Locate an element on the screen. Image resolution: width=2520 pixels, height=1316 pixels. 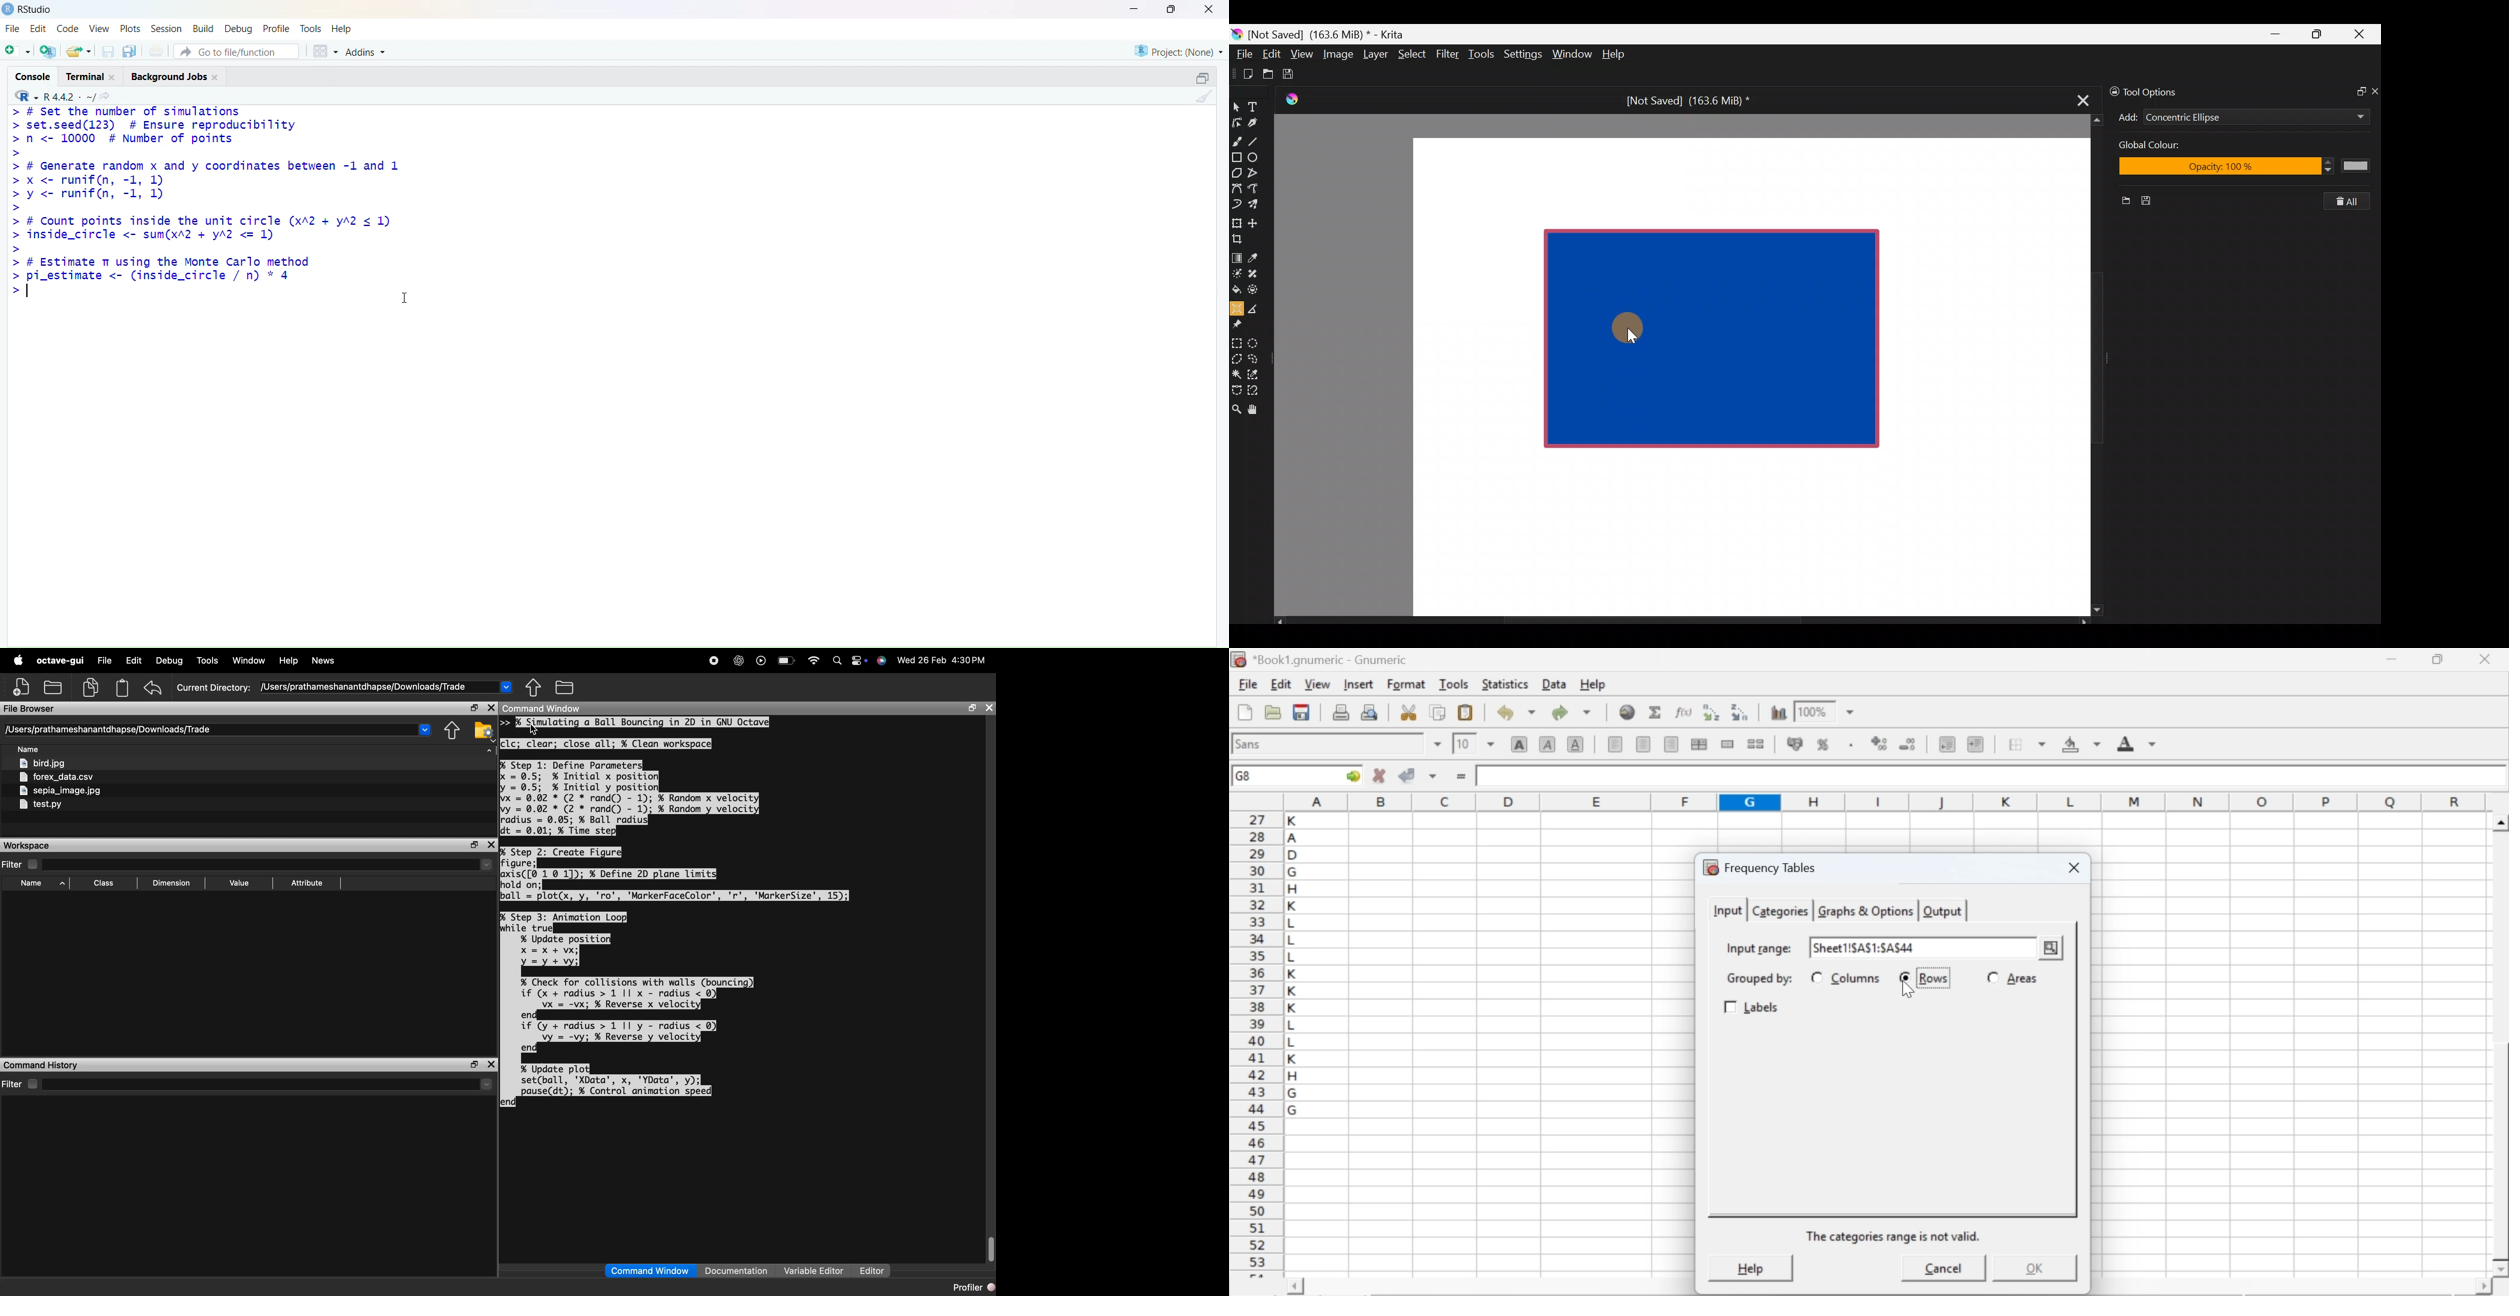
Window is located at coordinates (1572, 55).